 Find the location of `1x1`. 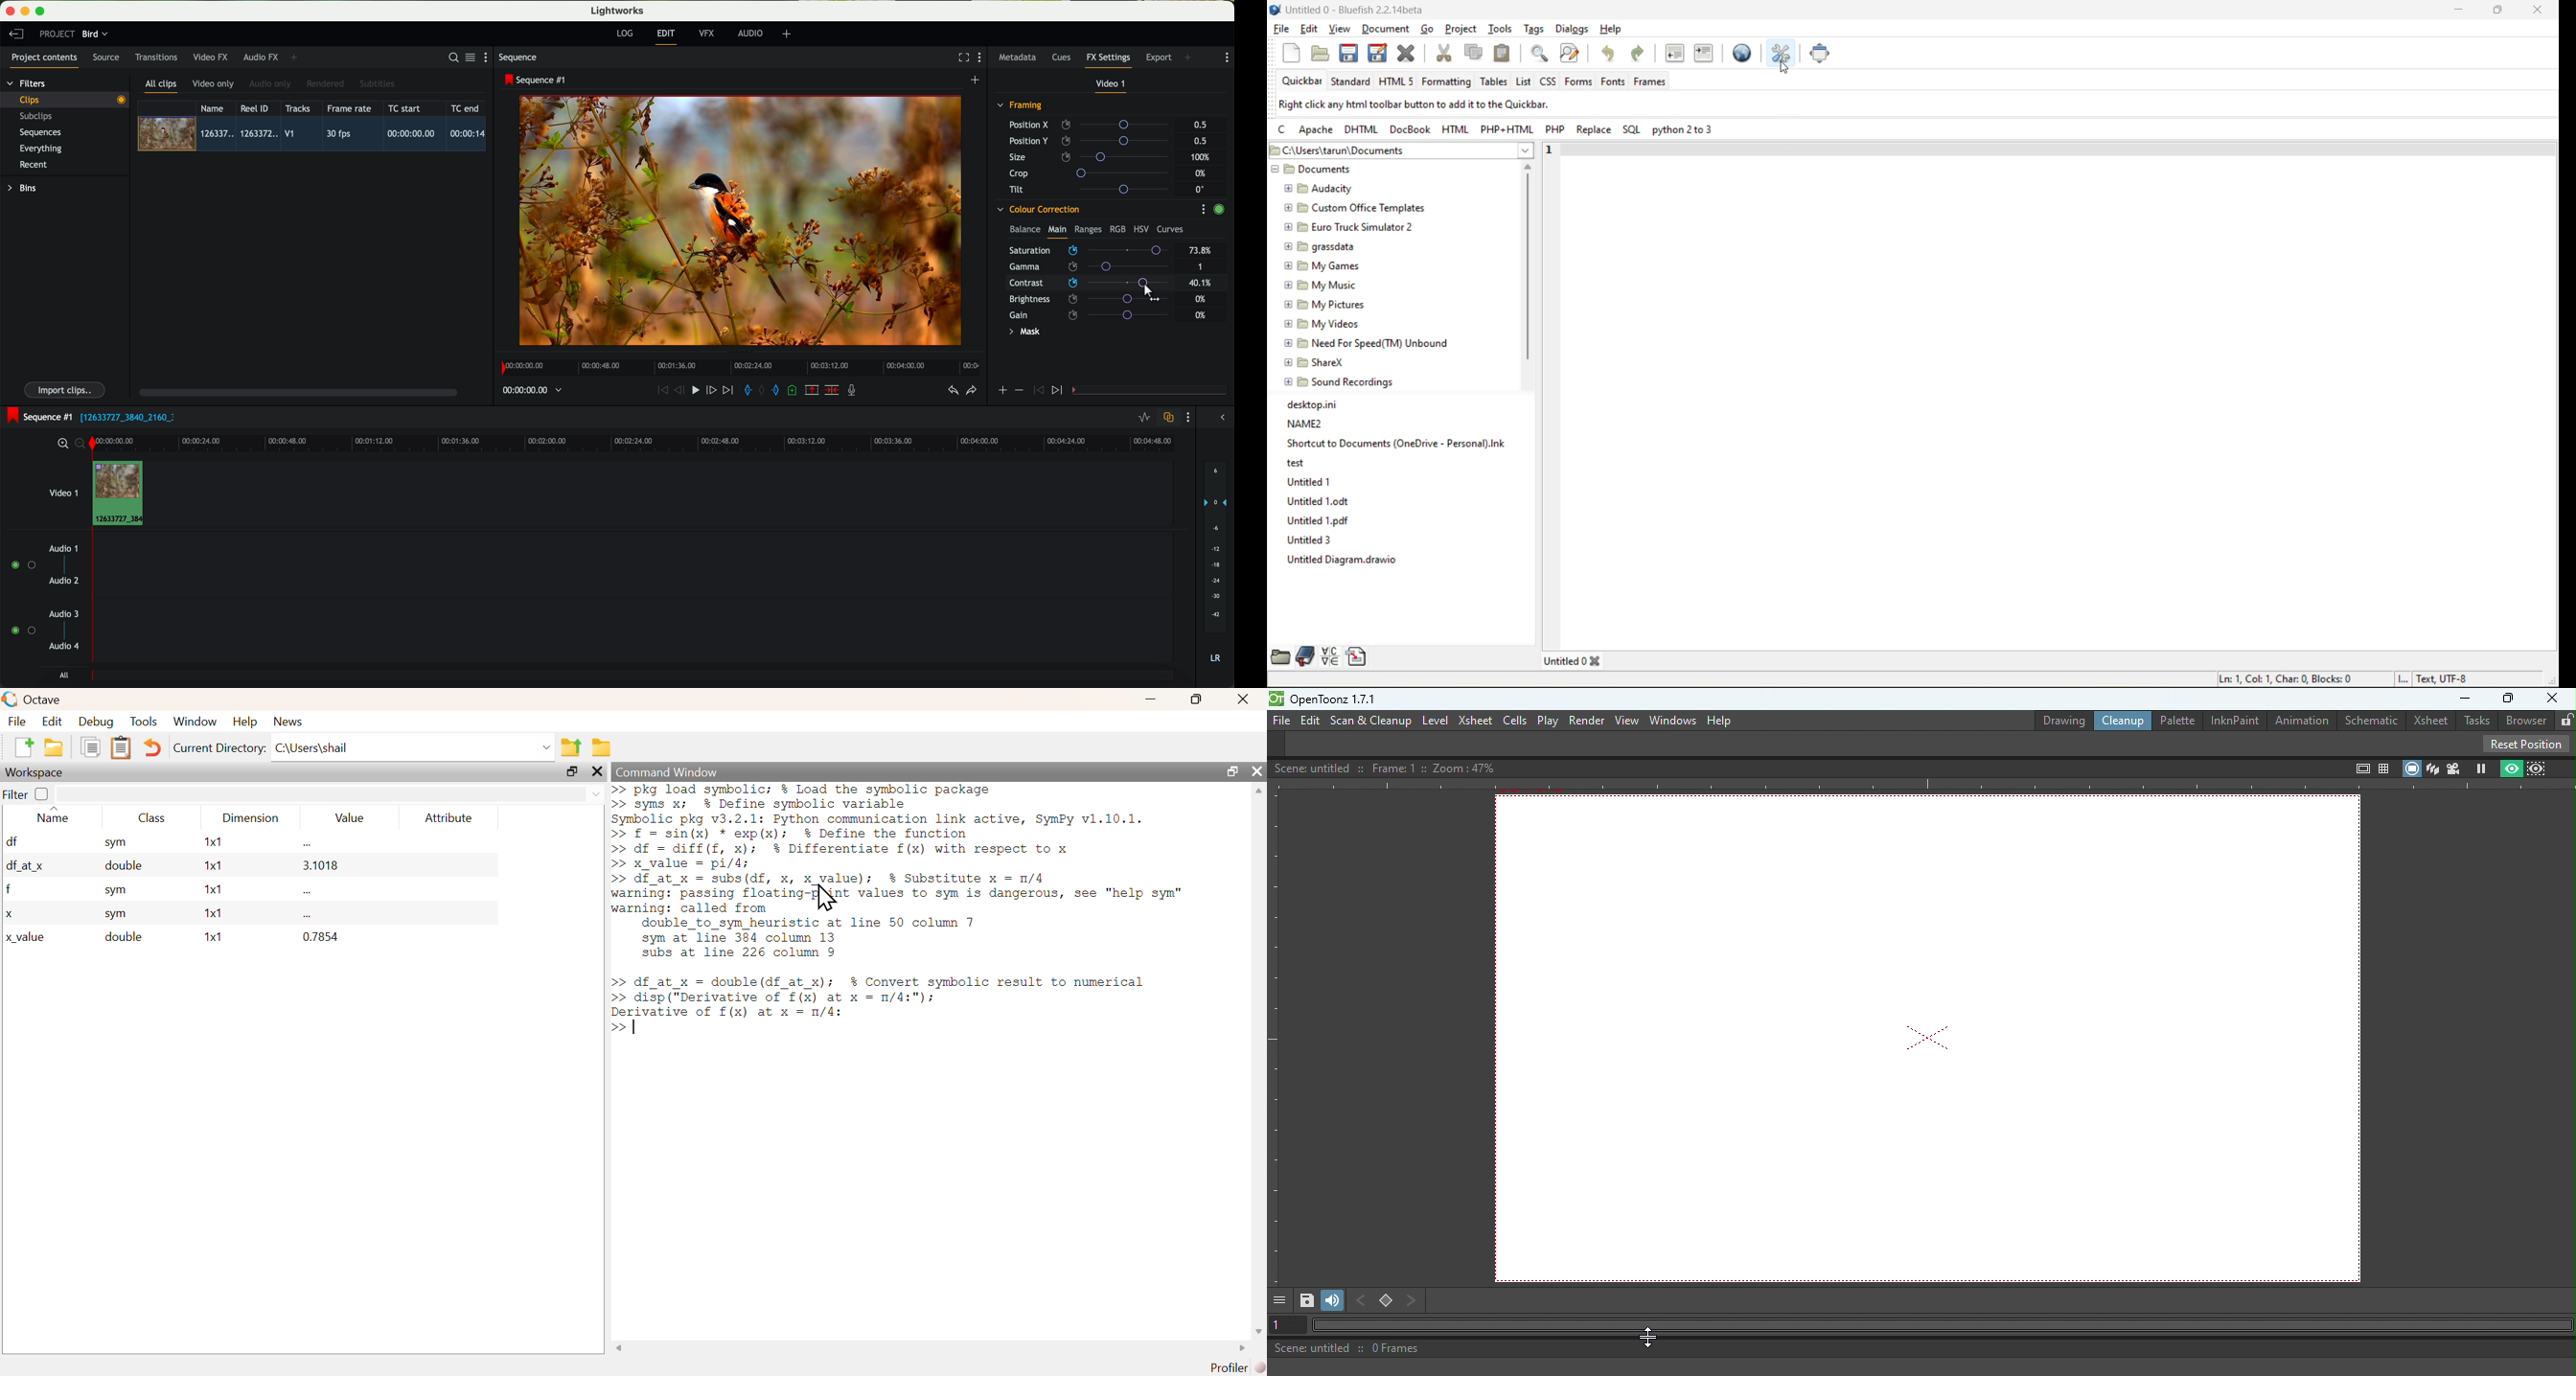

1x1 is located at coordinates (212, 937).